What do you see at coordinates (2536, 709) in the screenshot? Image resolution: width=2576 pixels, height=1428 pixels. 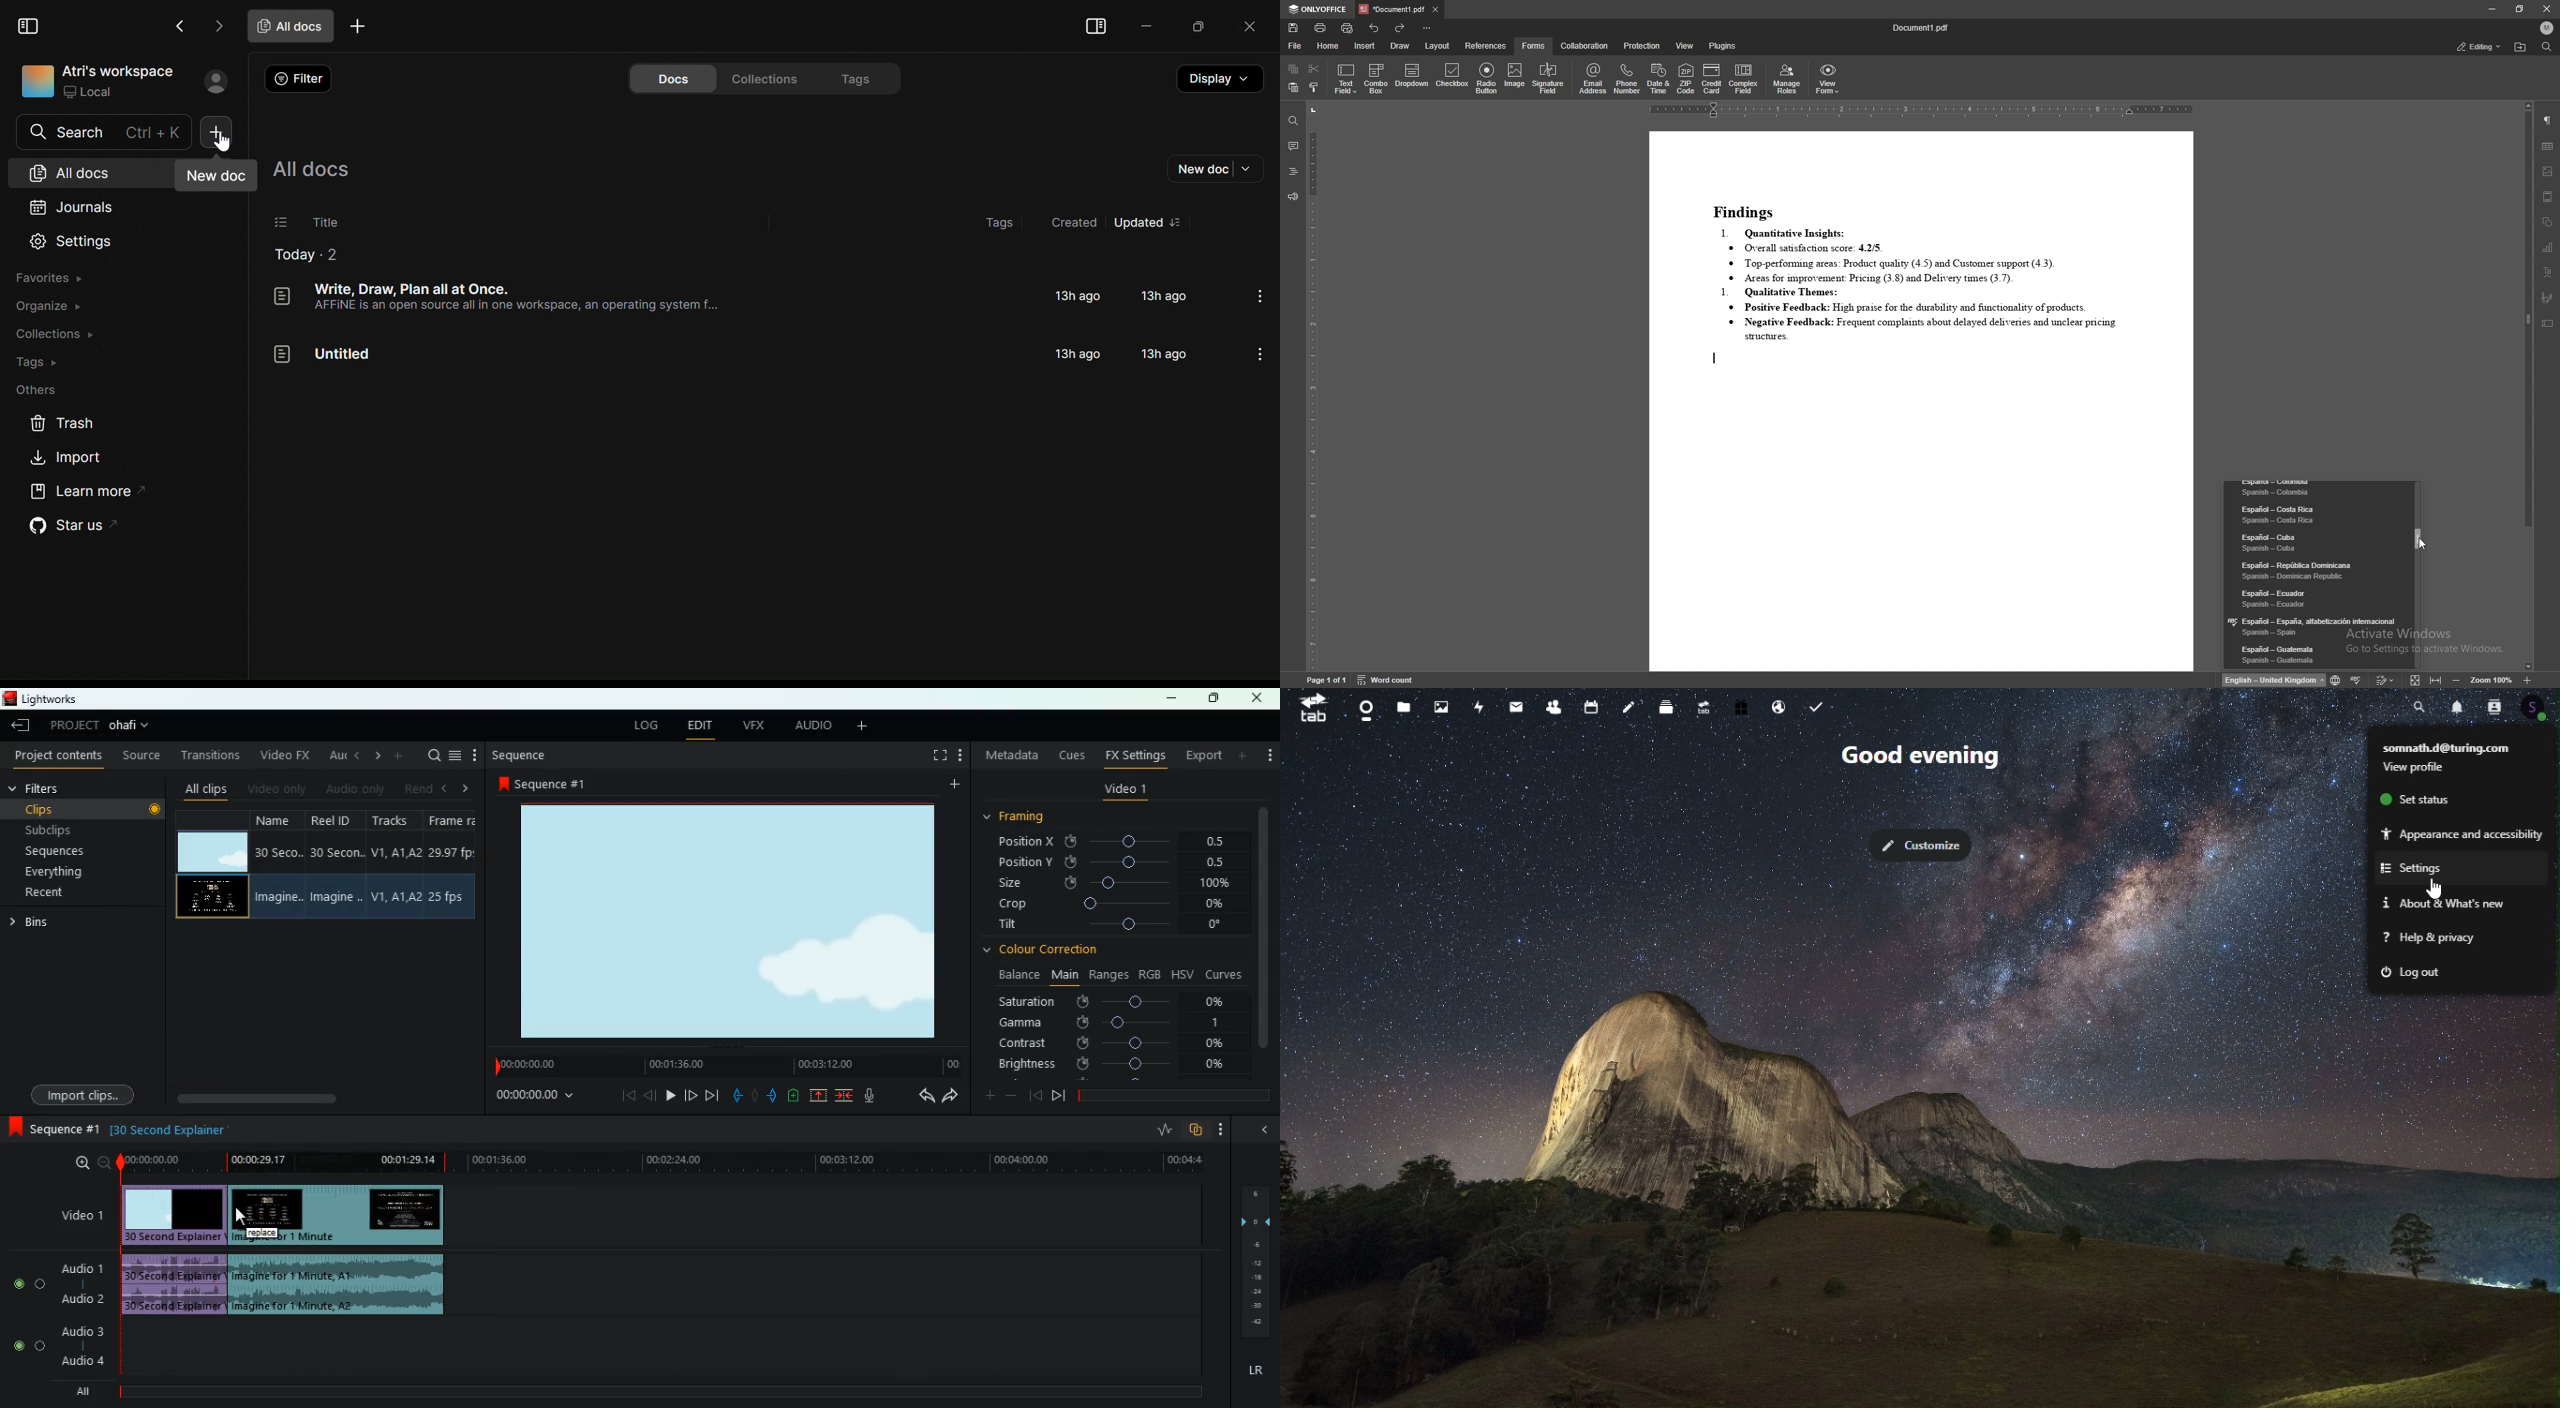 I see `account icon` at bounding box center [2536, 709].